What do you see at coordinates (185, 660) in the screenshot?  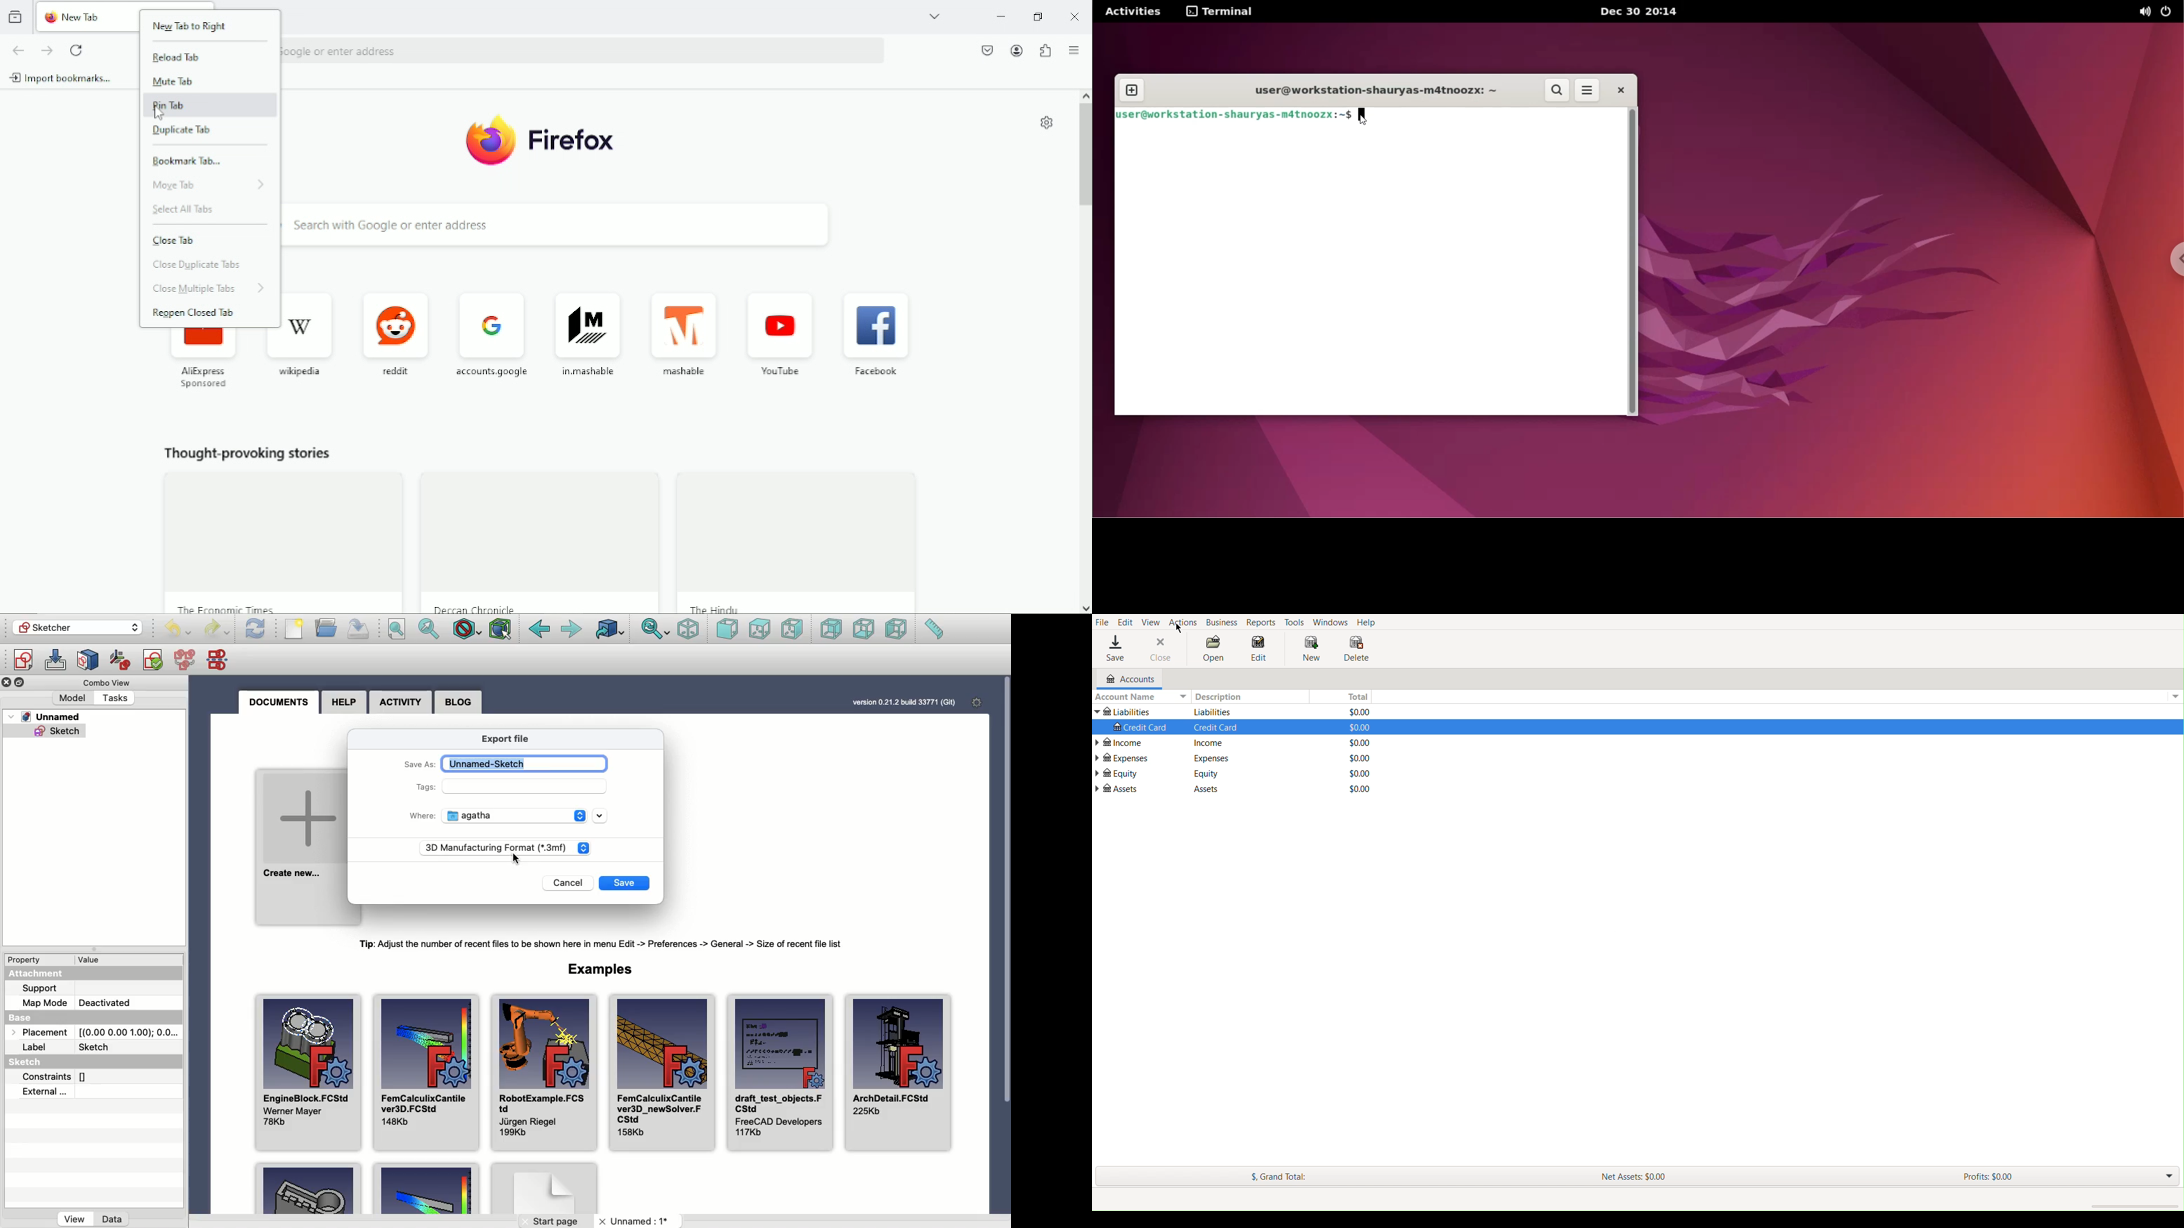 I see `Merge sketches` at bounding box center [185, 660].